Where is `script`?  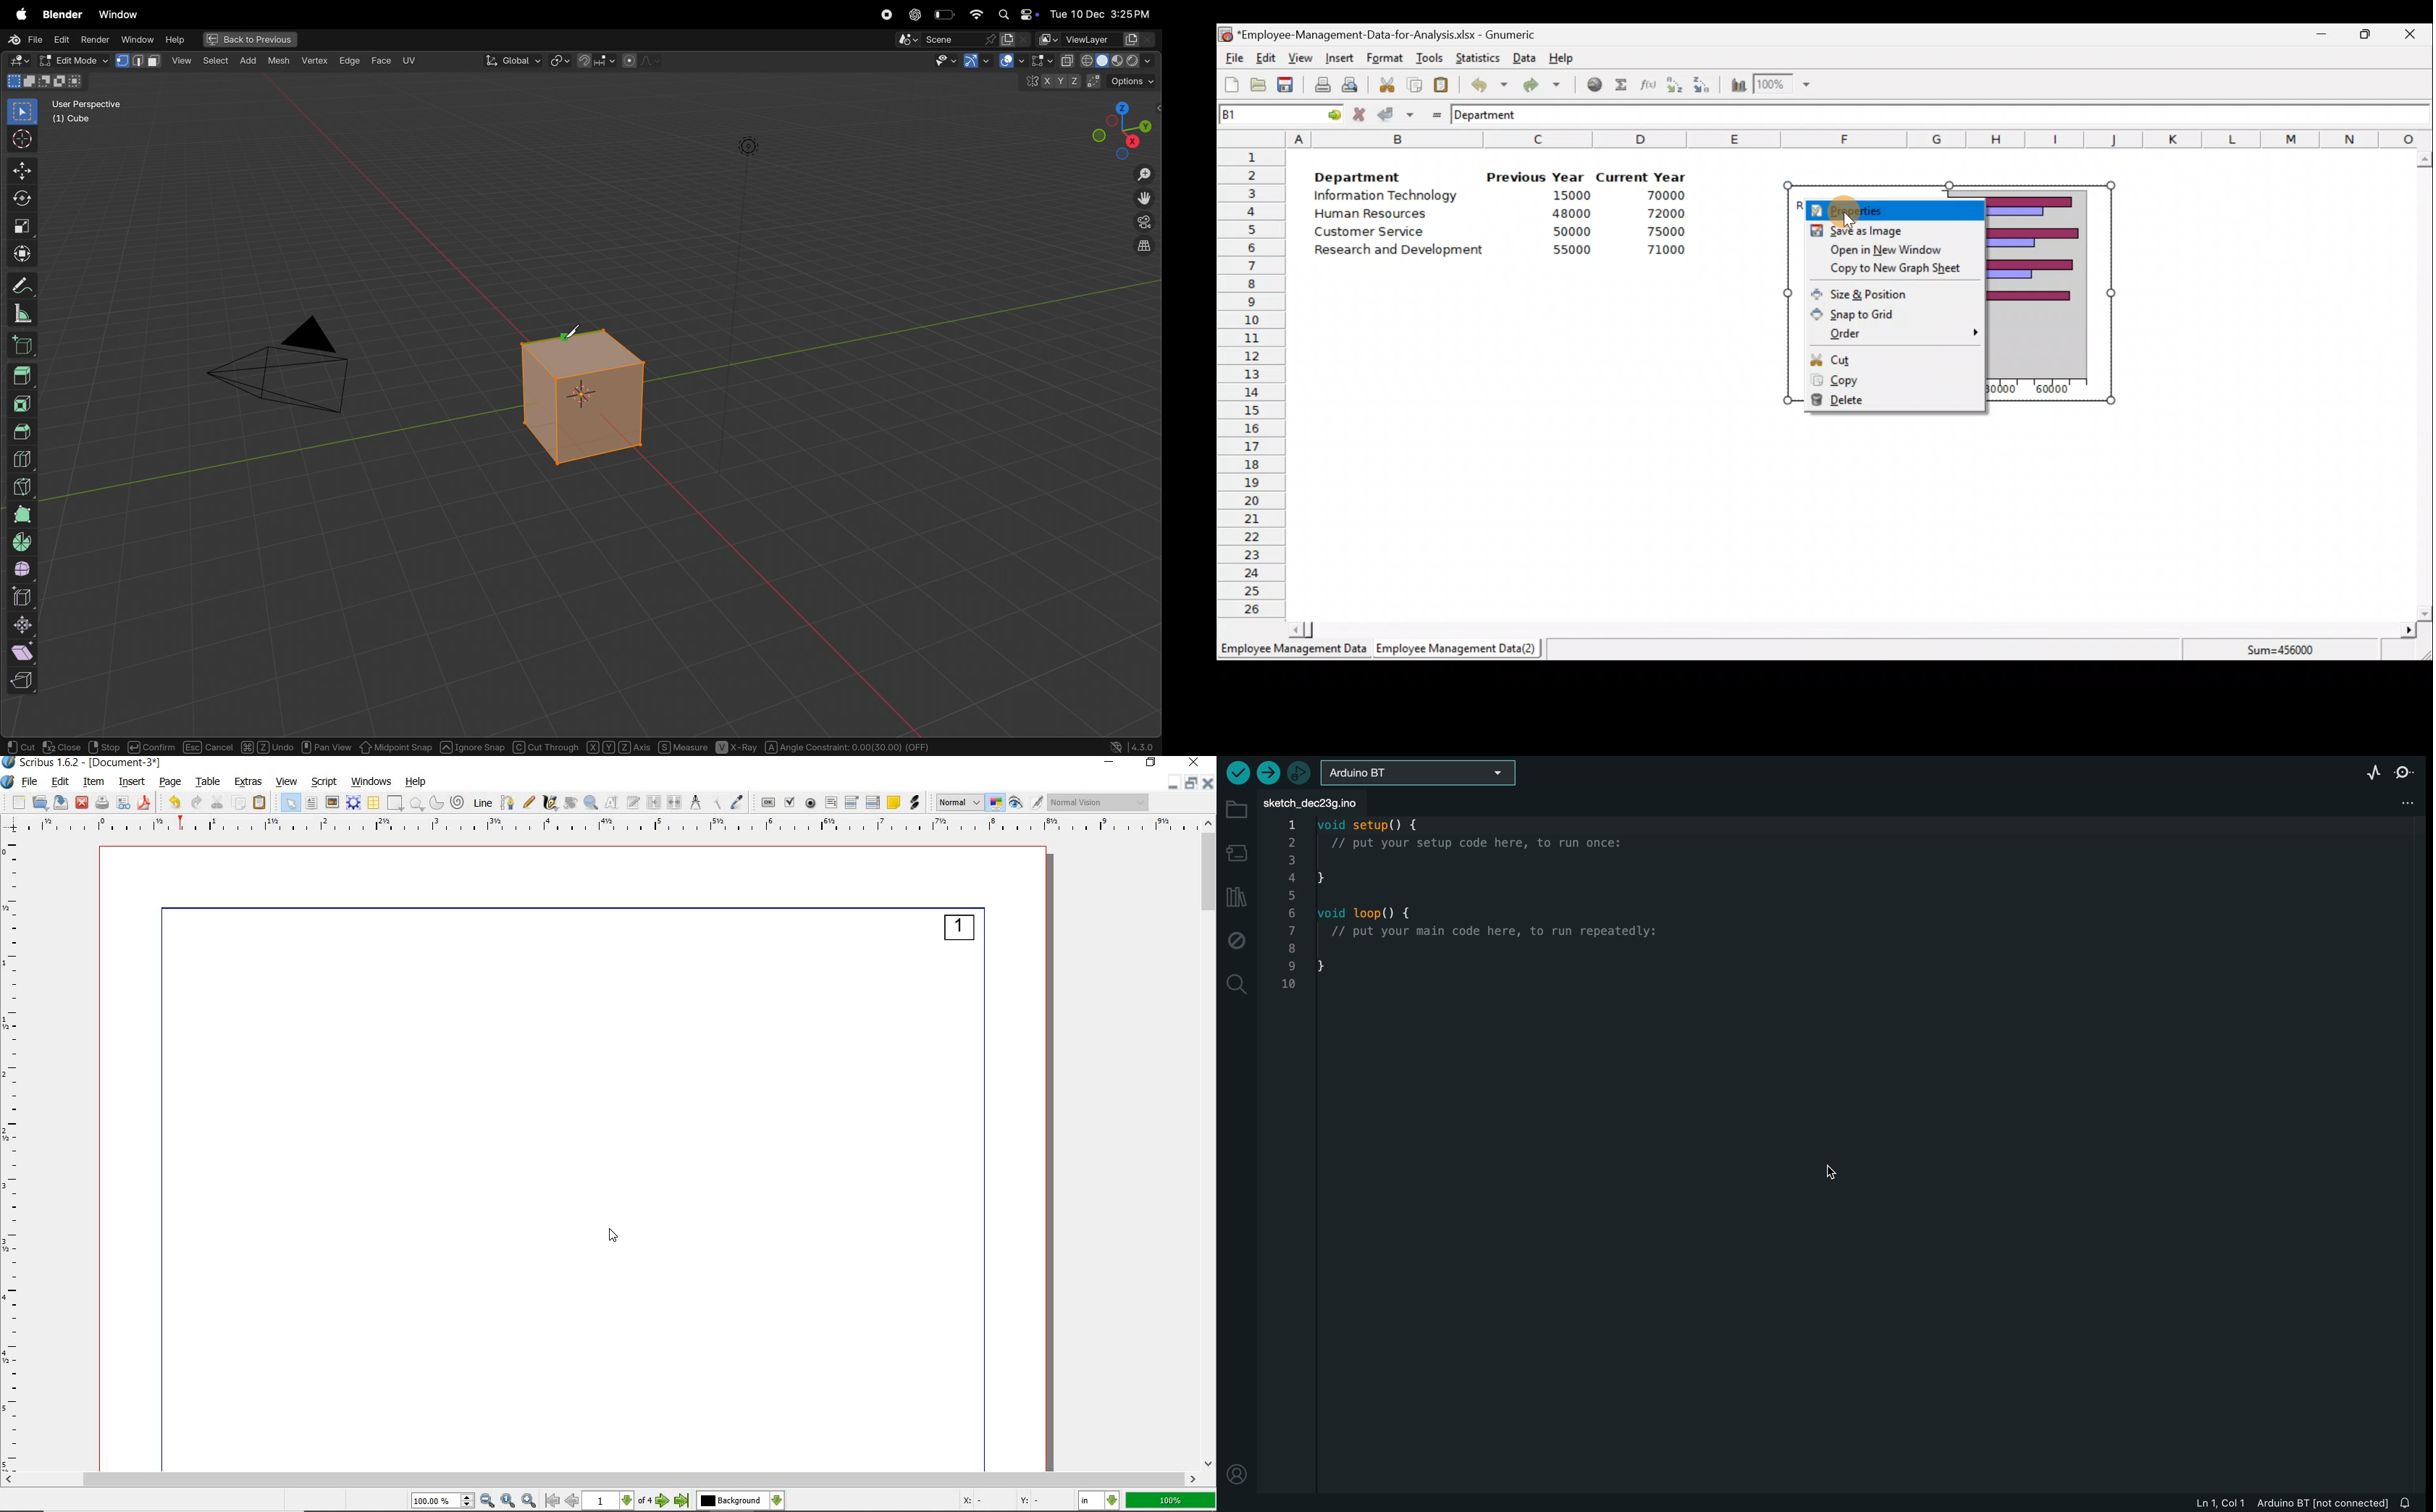
script is located at coordinates (325, 783).